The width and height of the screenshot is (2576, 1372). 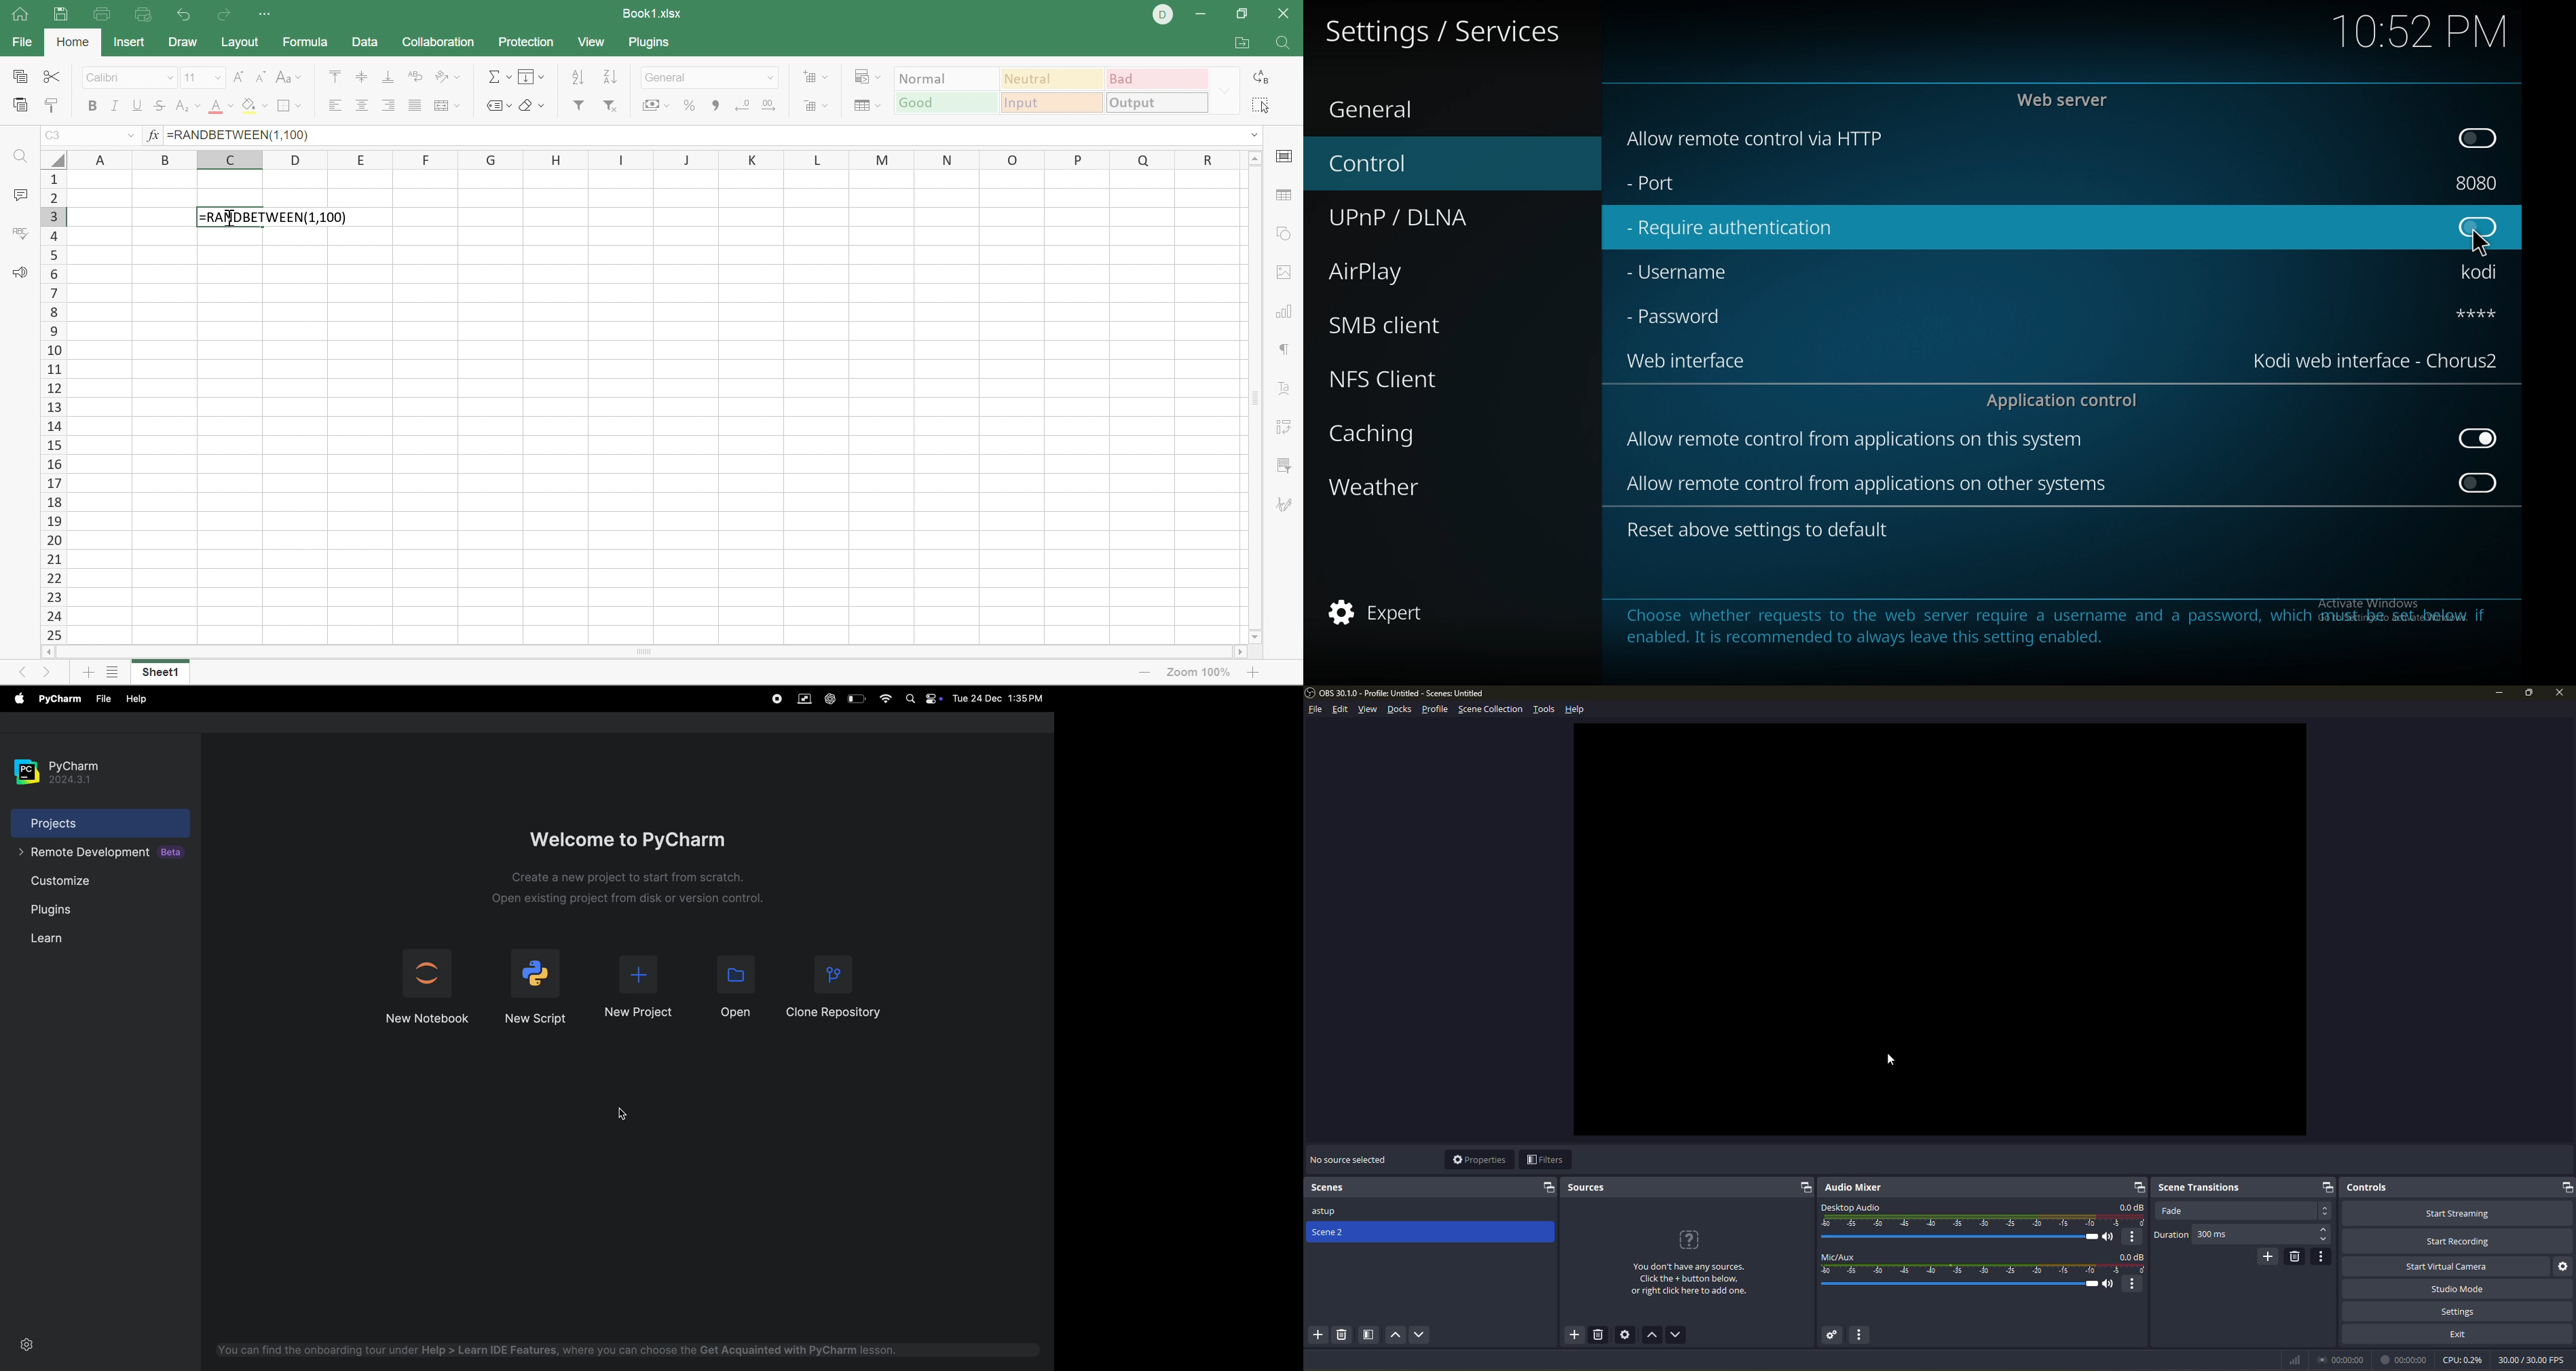 I want to click on 300 ms, so click(x=2216, y=1236).